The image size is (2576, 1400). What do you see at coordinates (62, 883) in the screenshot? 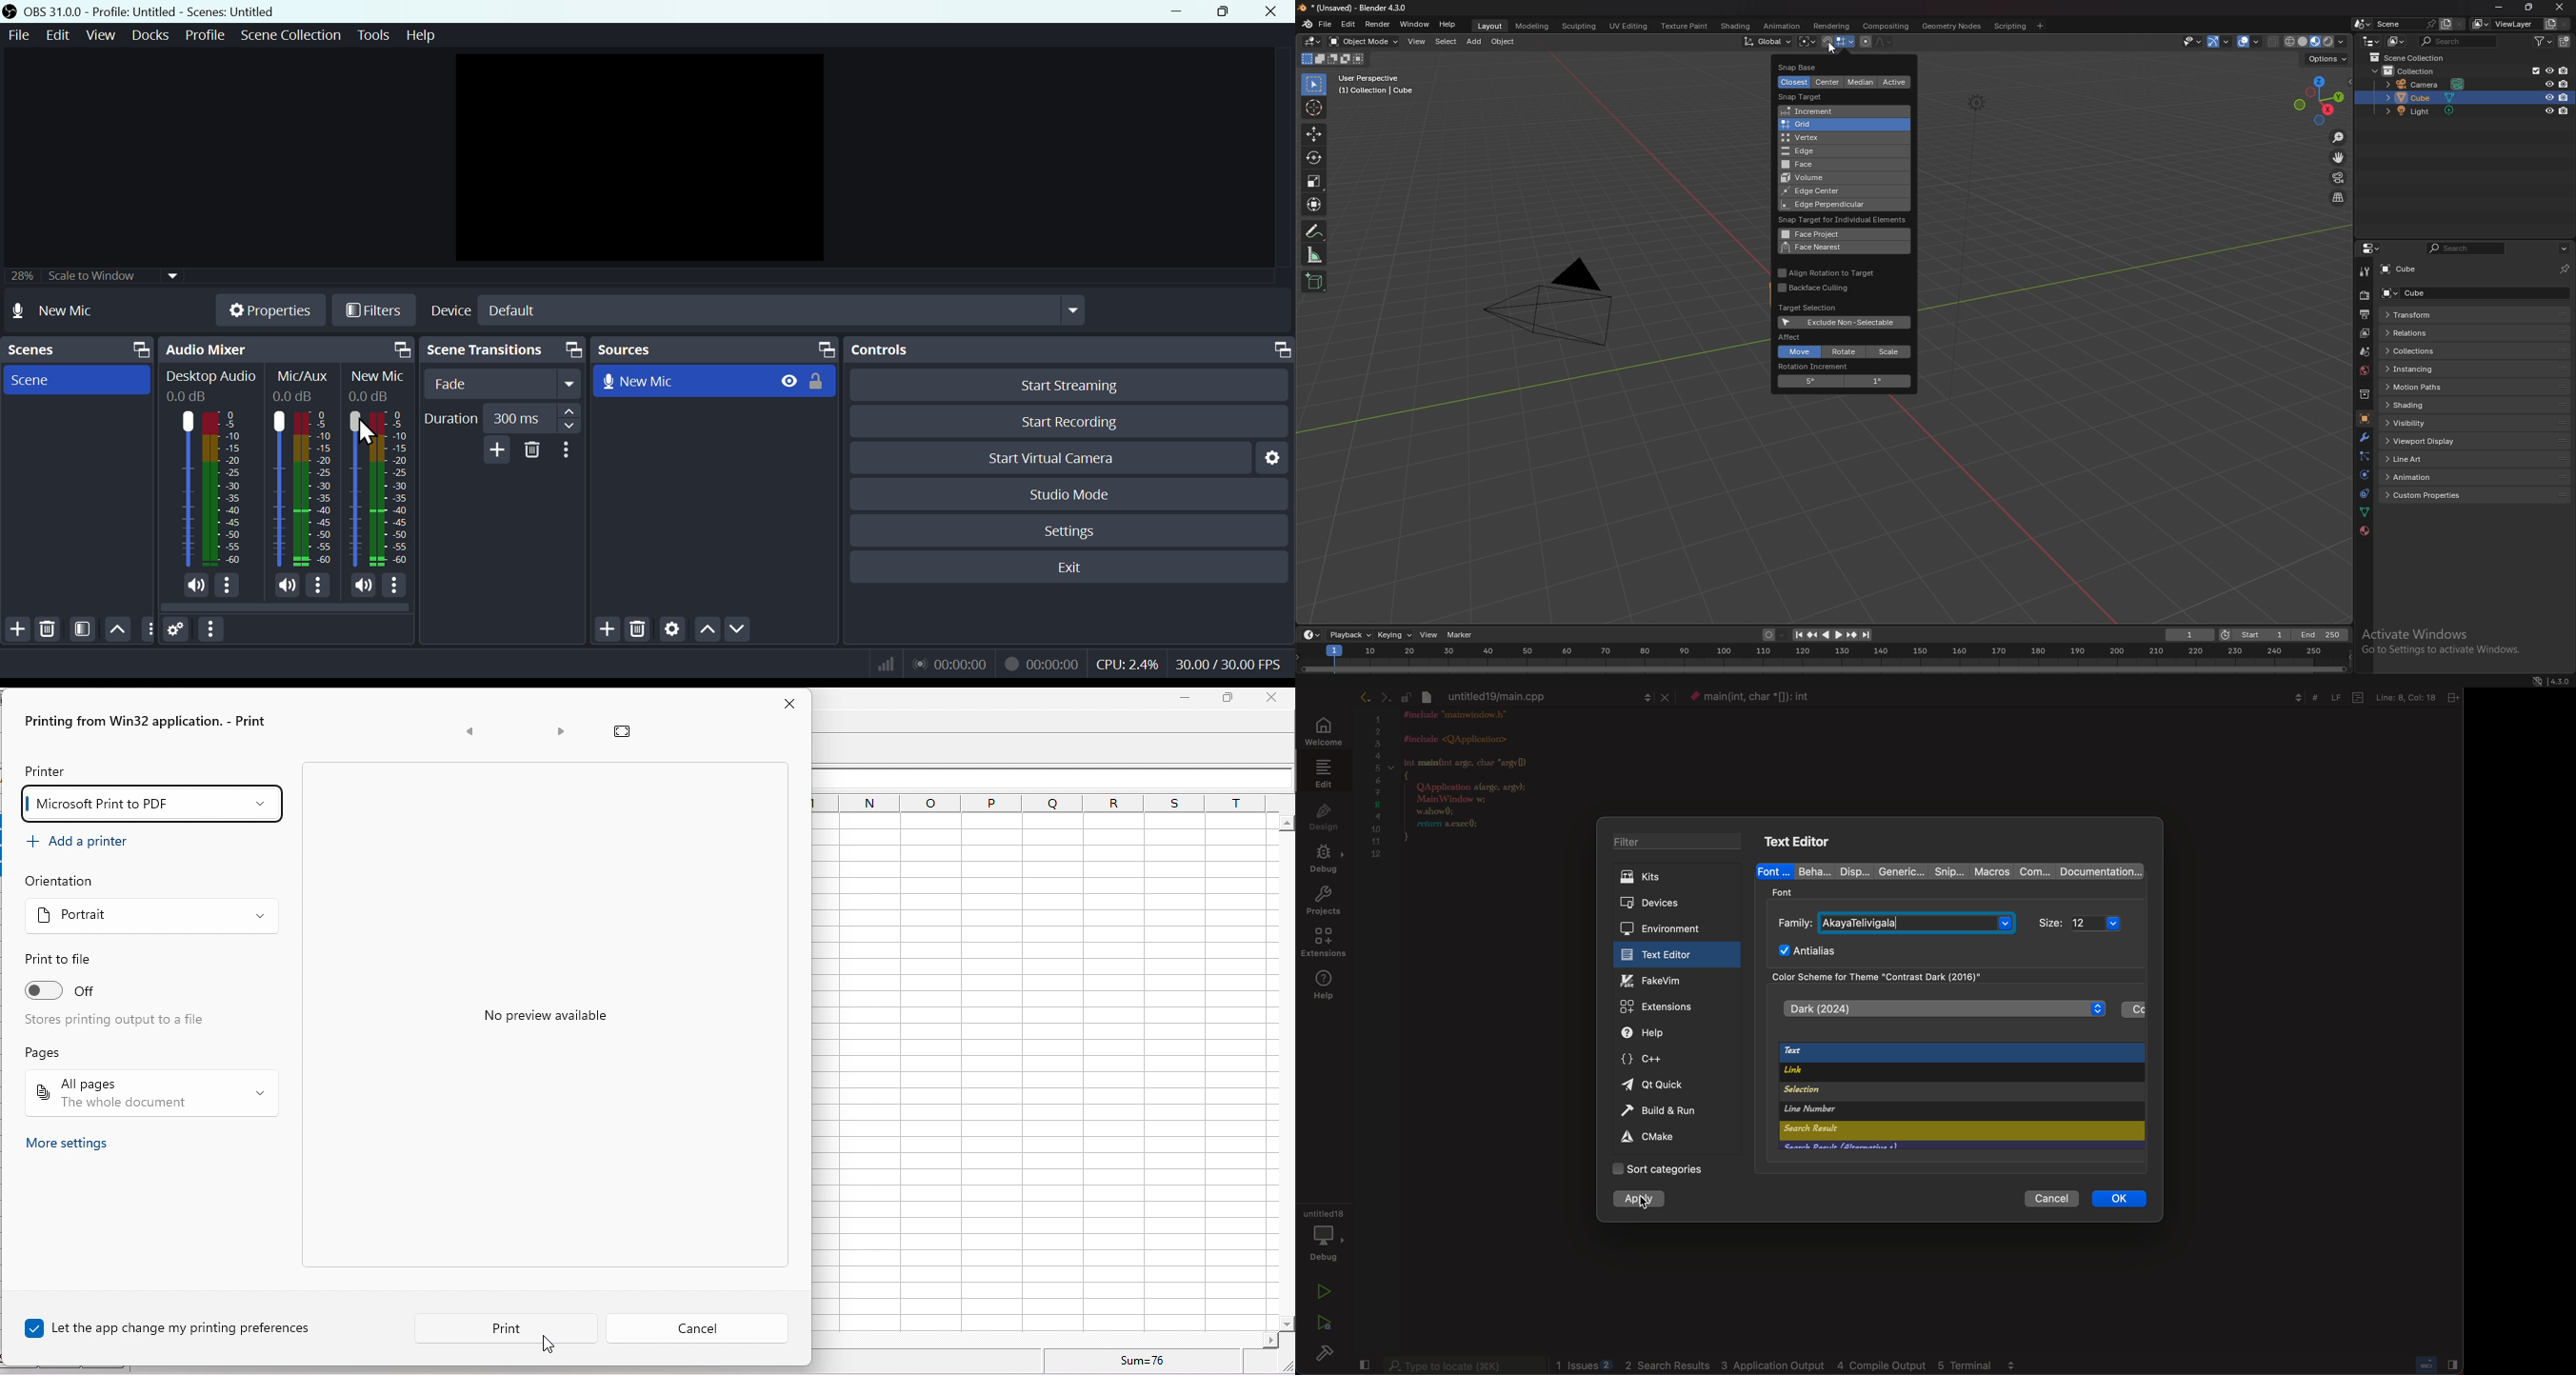
I see `orientation` at bounding box center [62, 883].